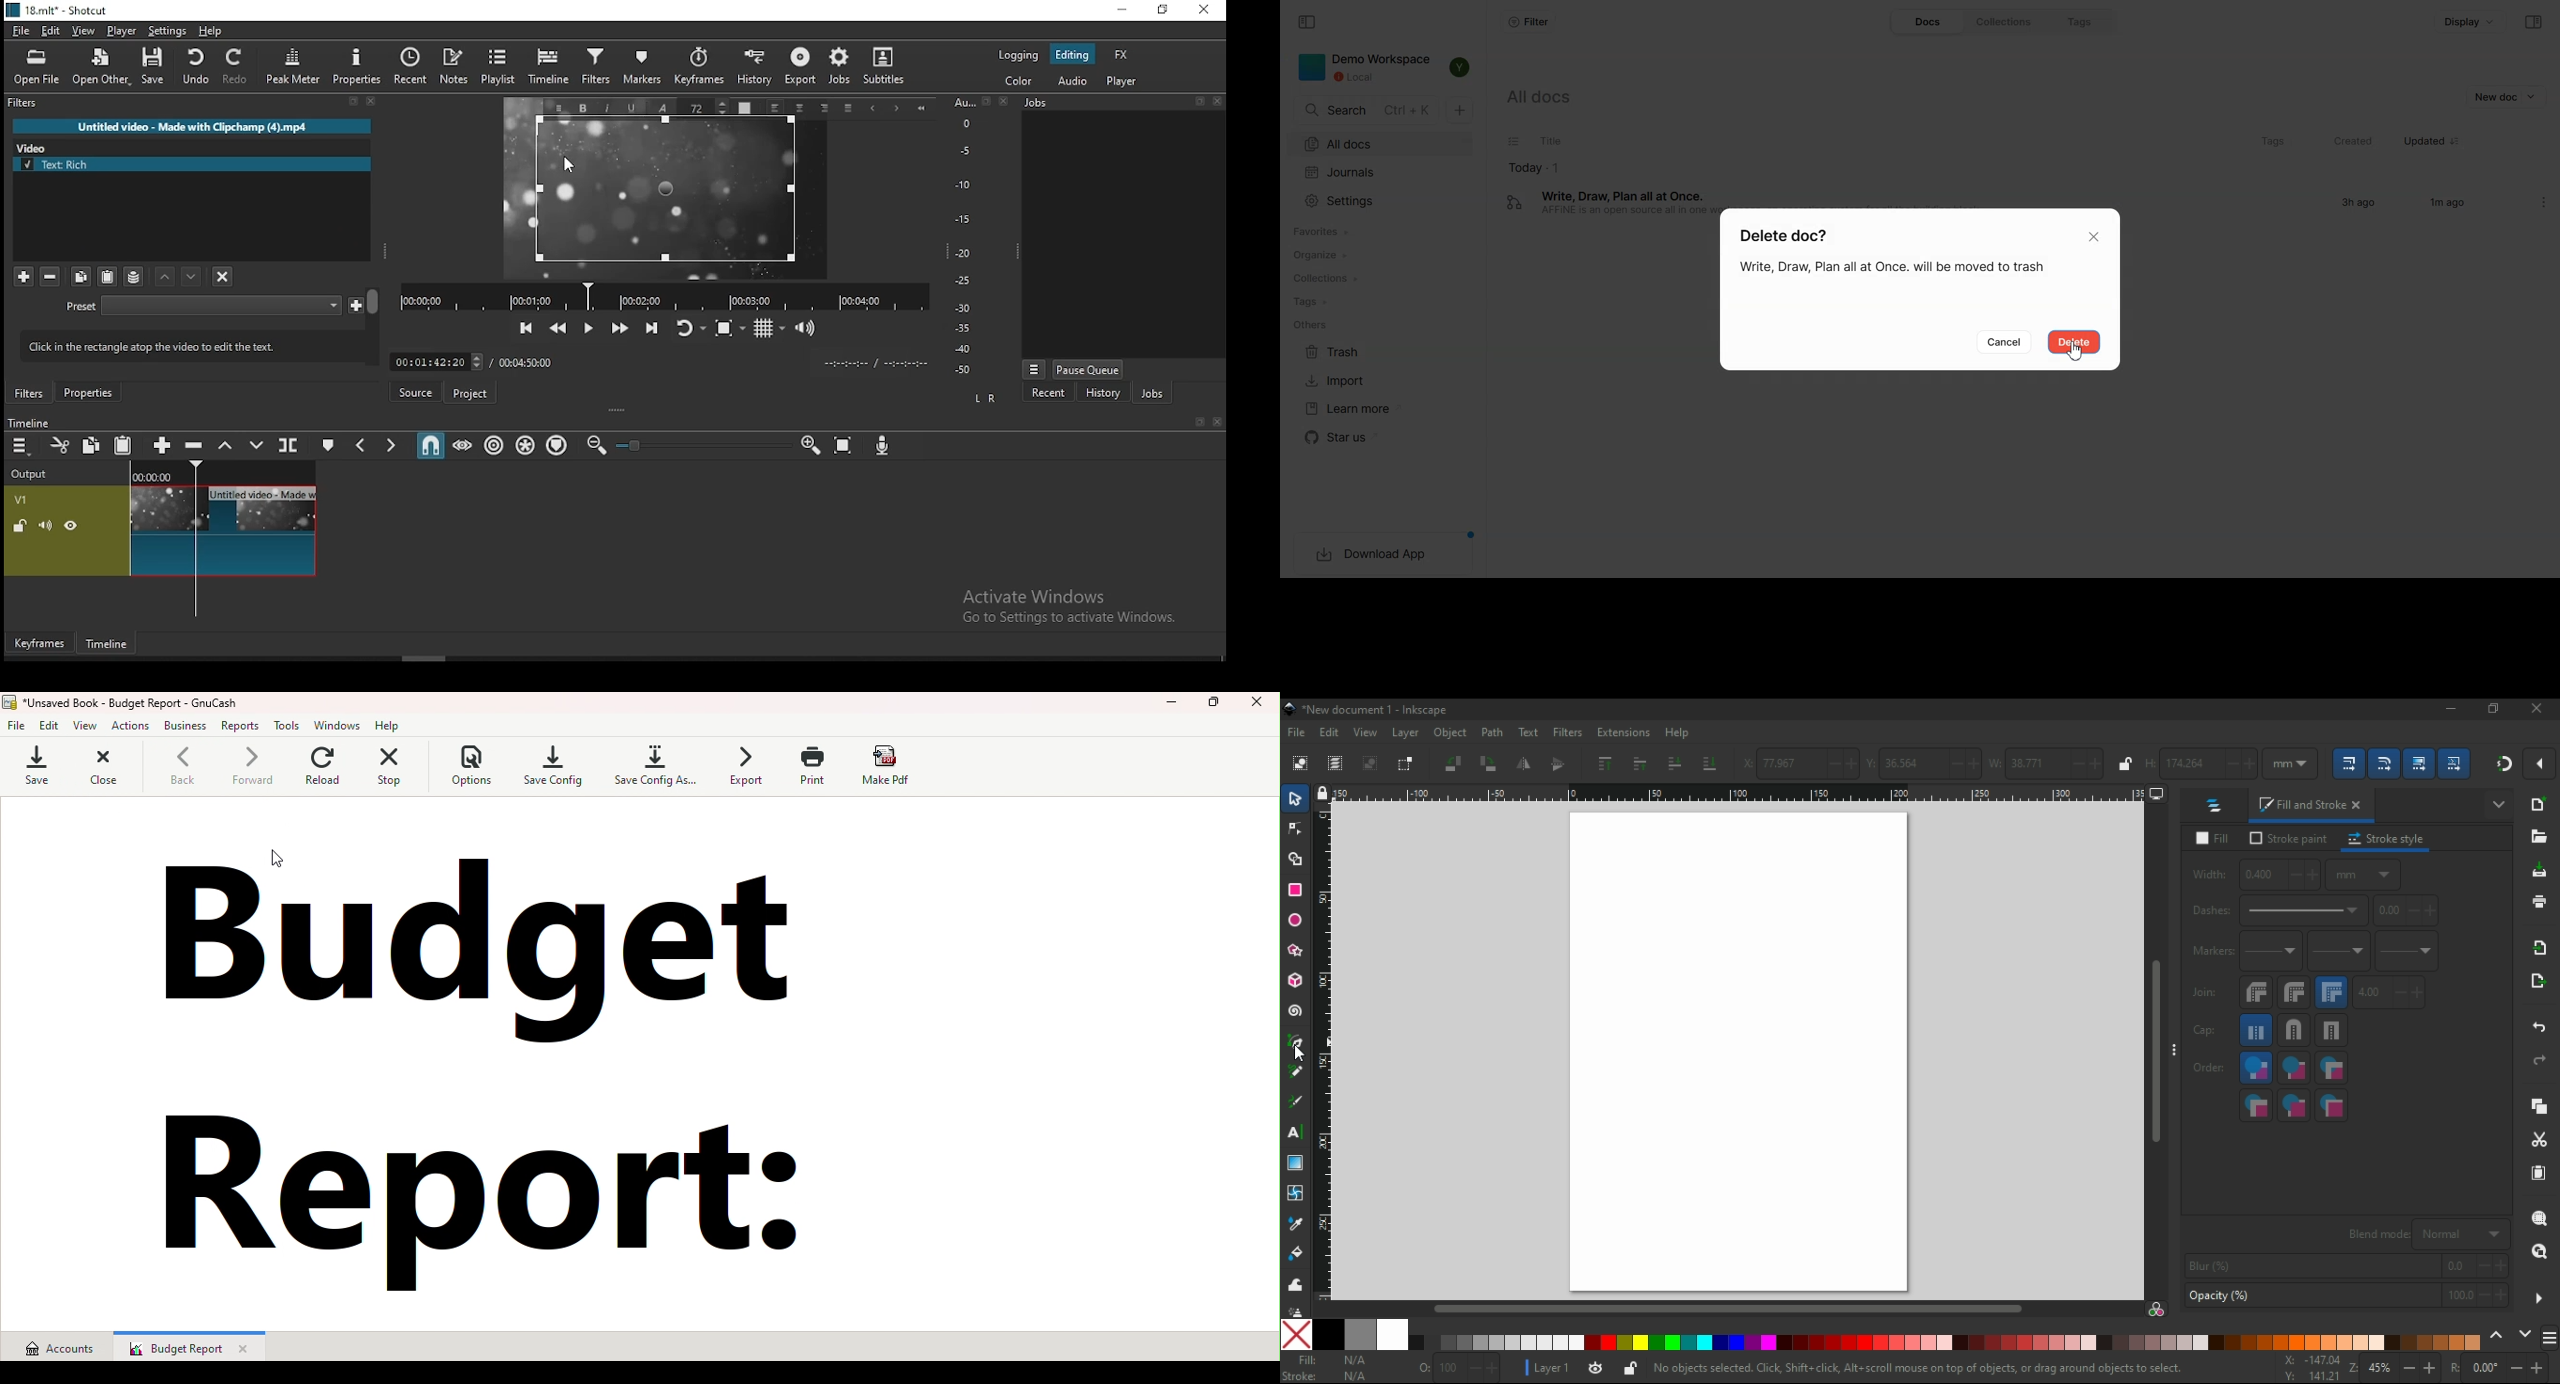 This screenshot has width=2576, height=1400. What do you see at coordinates (1294, 1310) in the screenshot?
I see `spray tool` at bounding box center [1294, 1310].